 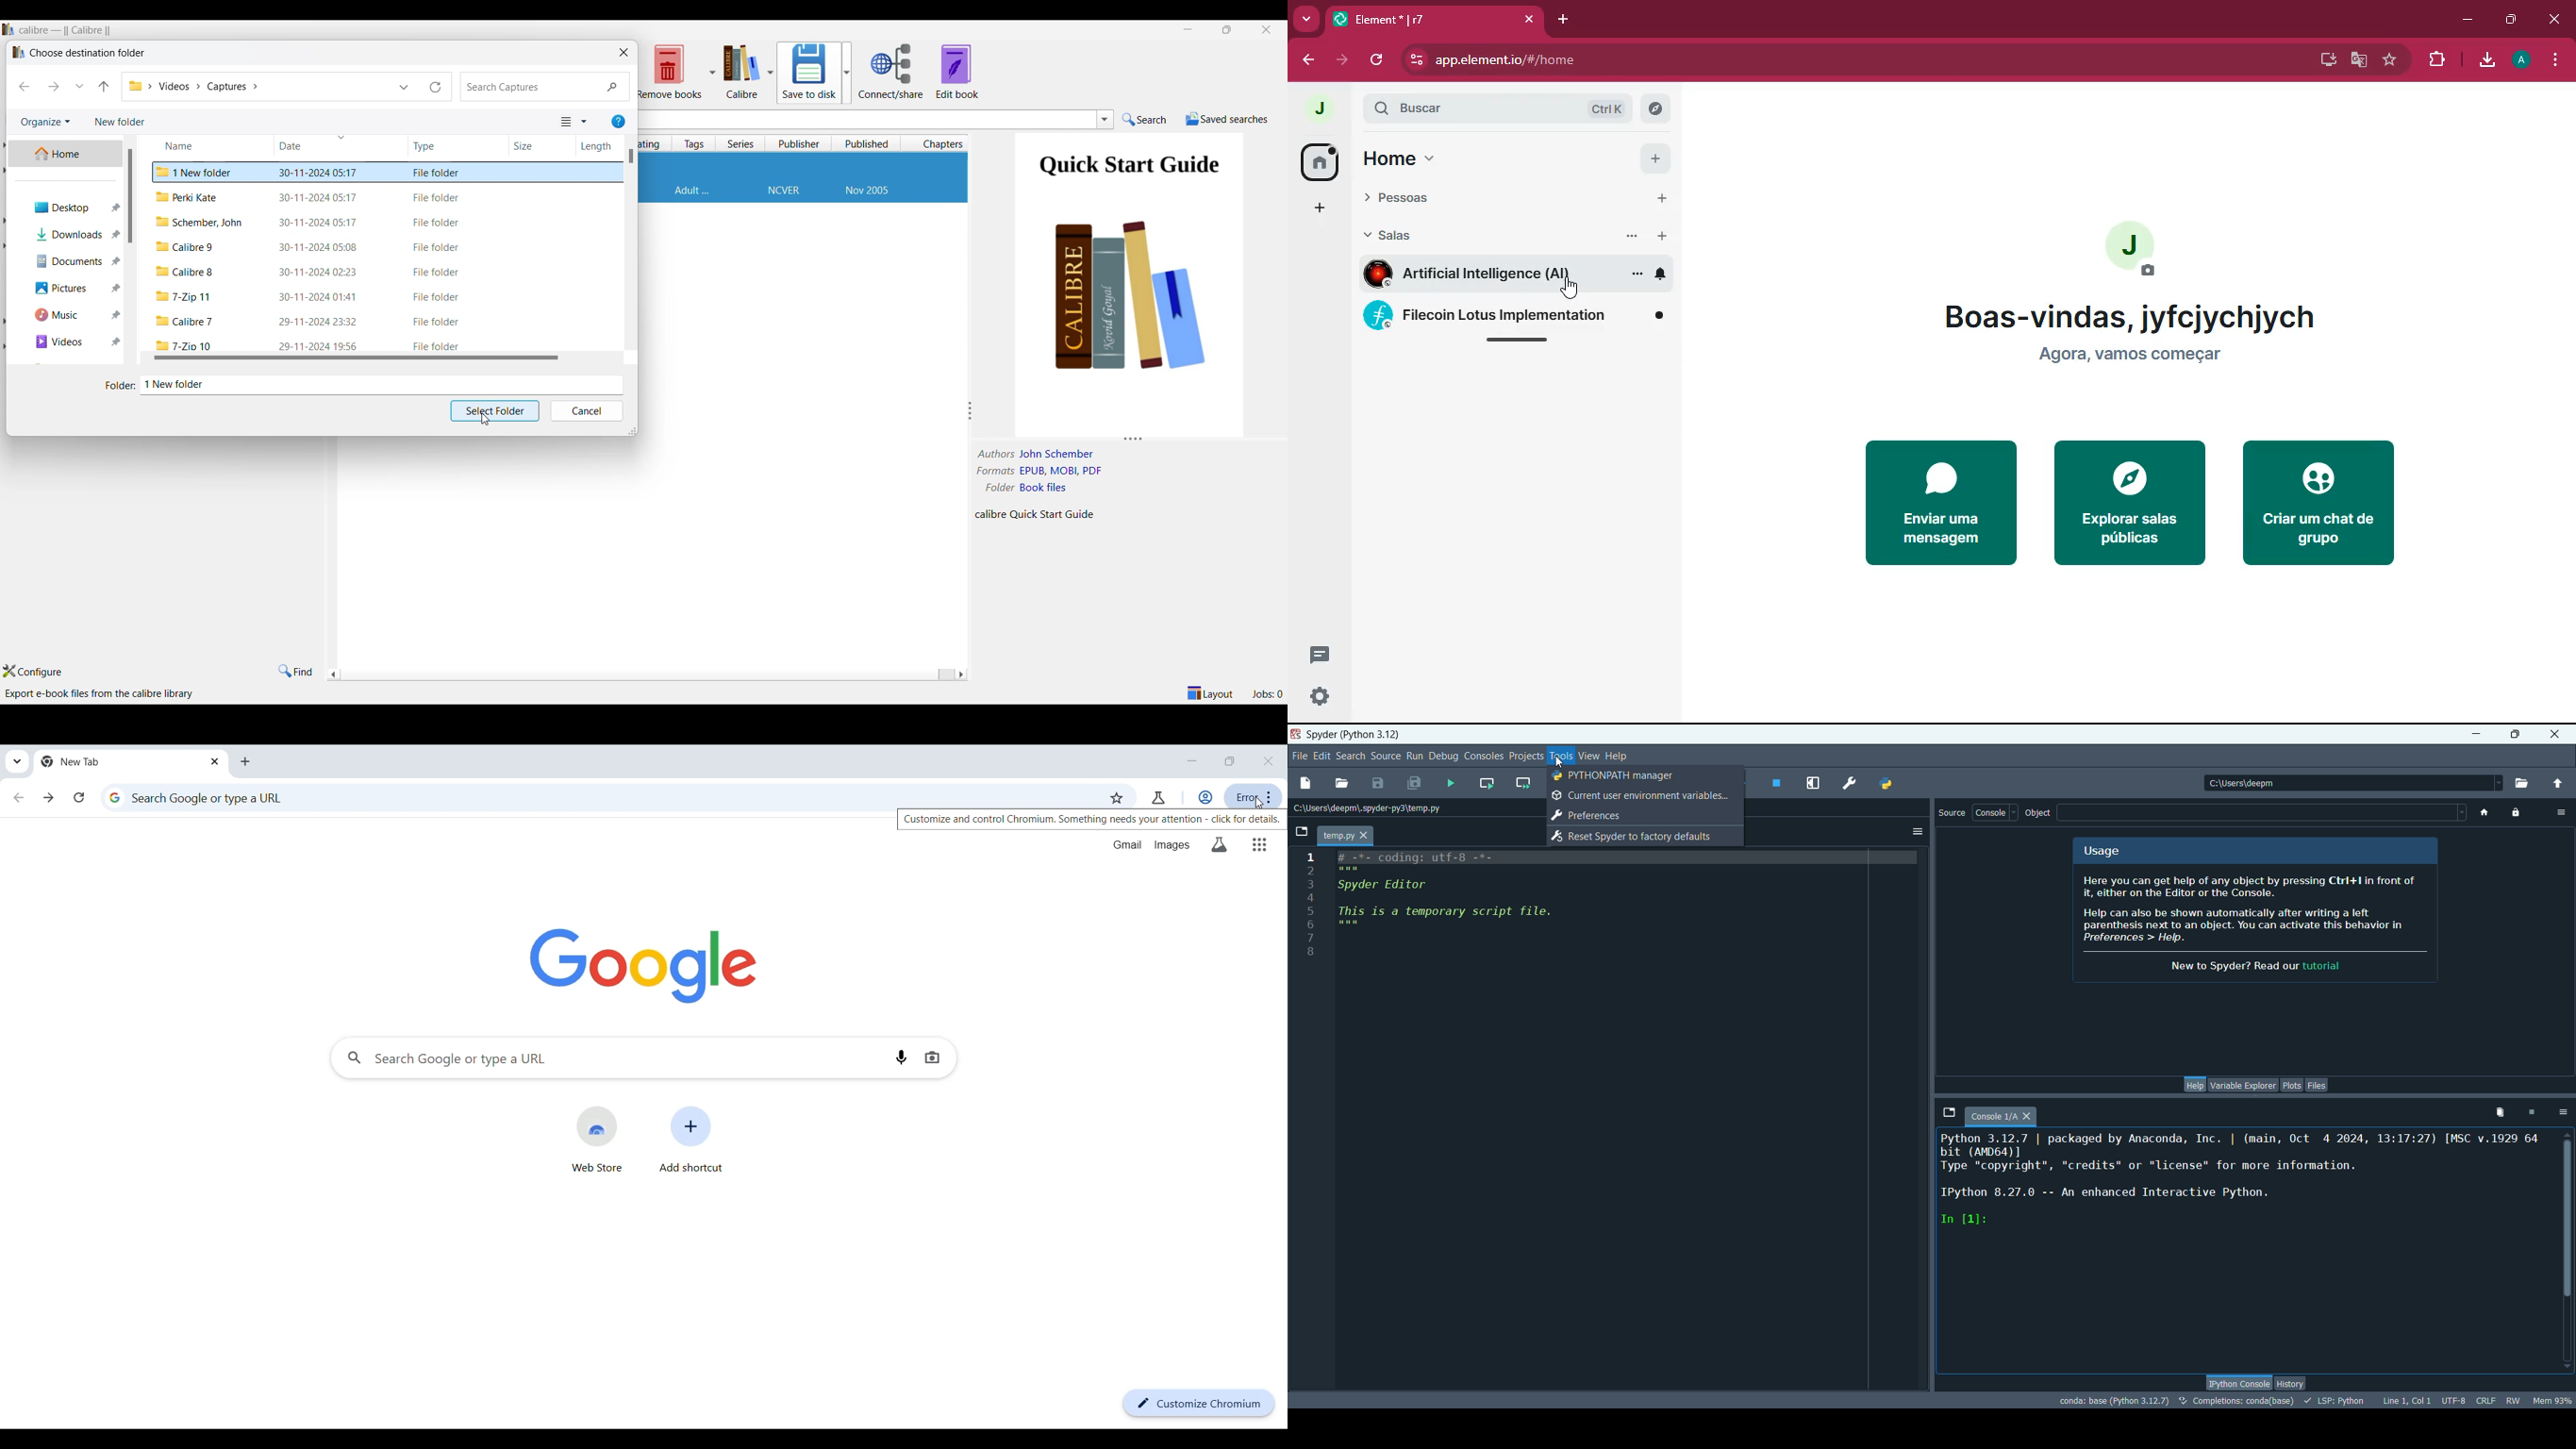 What do you see at coordinates (1317, 697) in the screenshot?
I see `settings` at bounding box center [1317, 697].